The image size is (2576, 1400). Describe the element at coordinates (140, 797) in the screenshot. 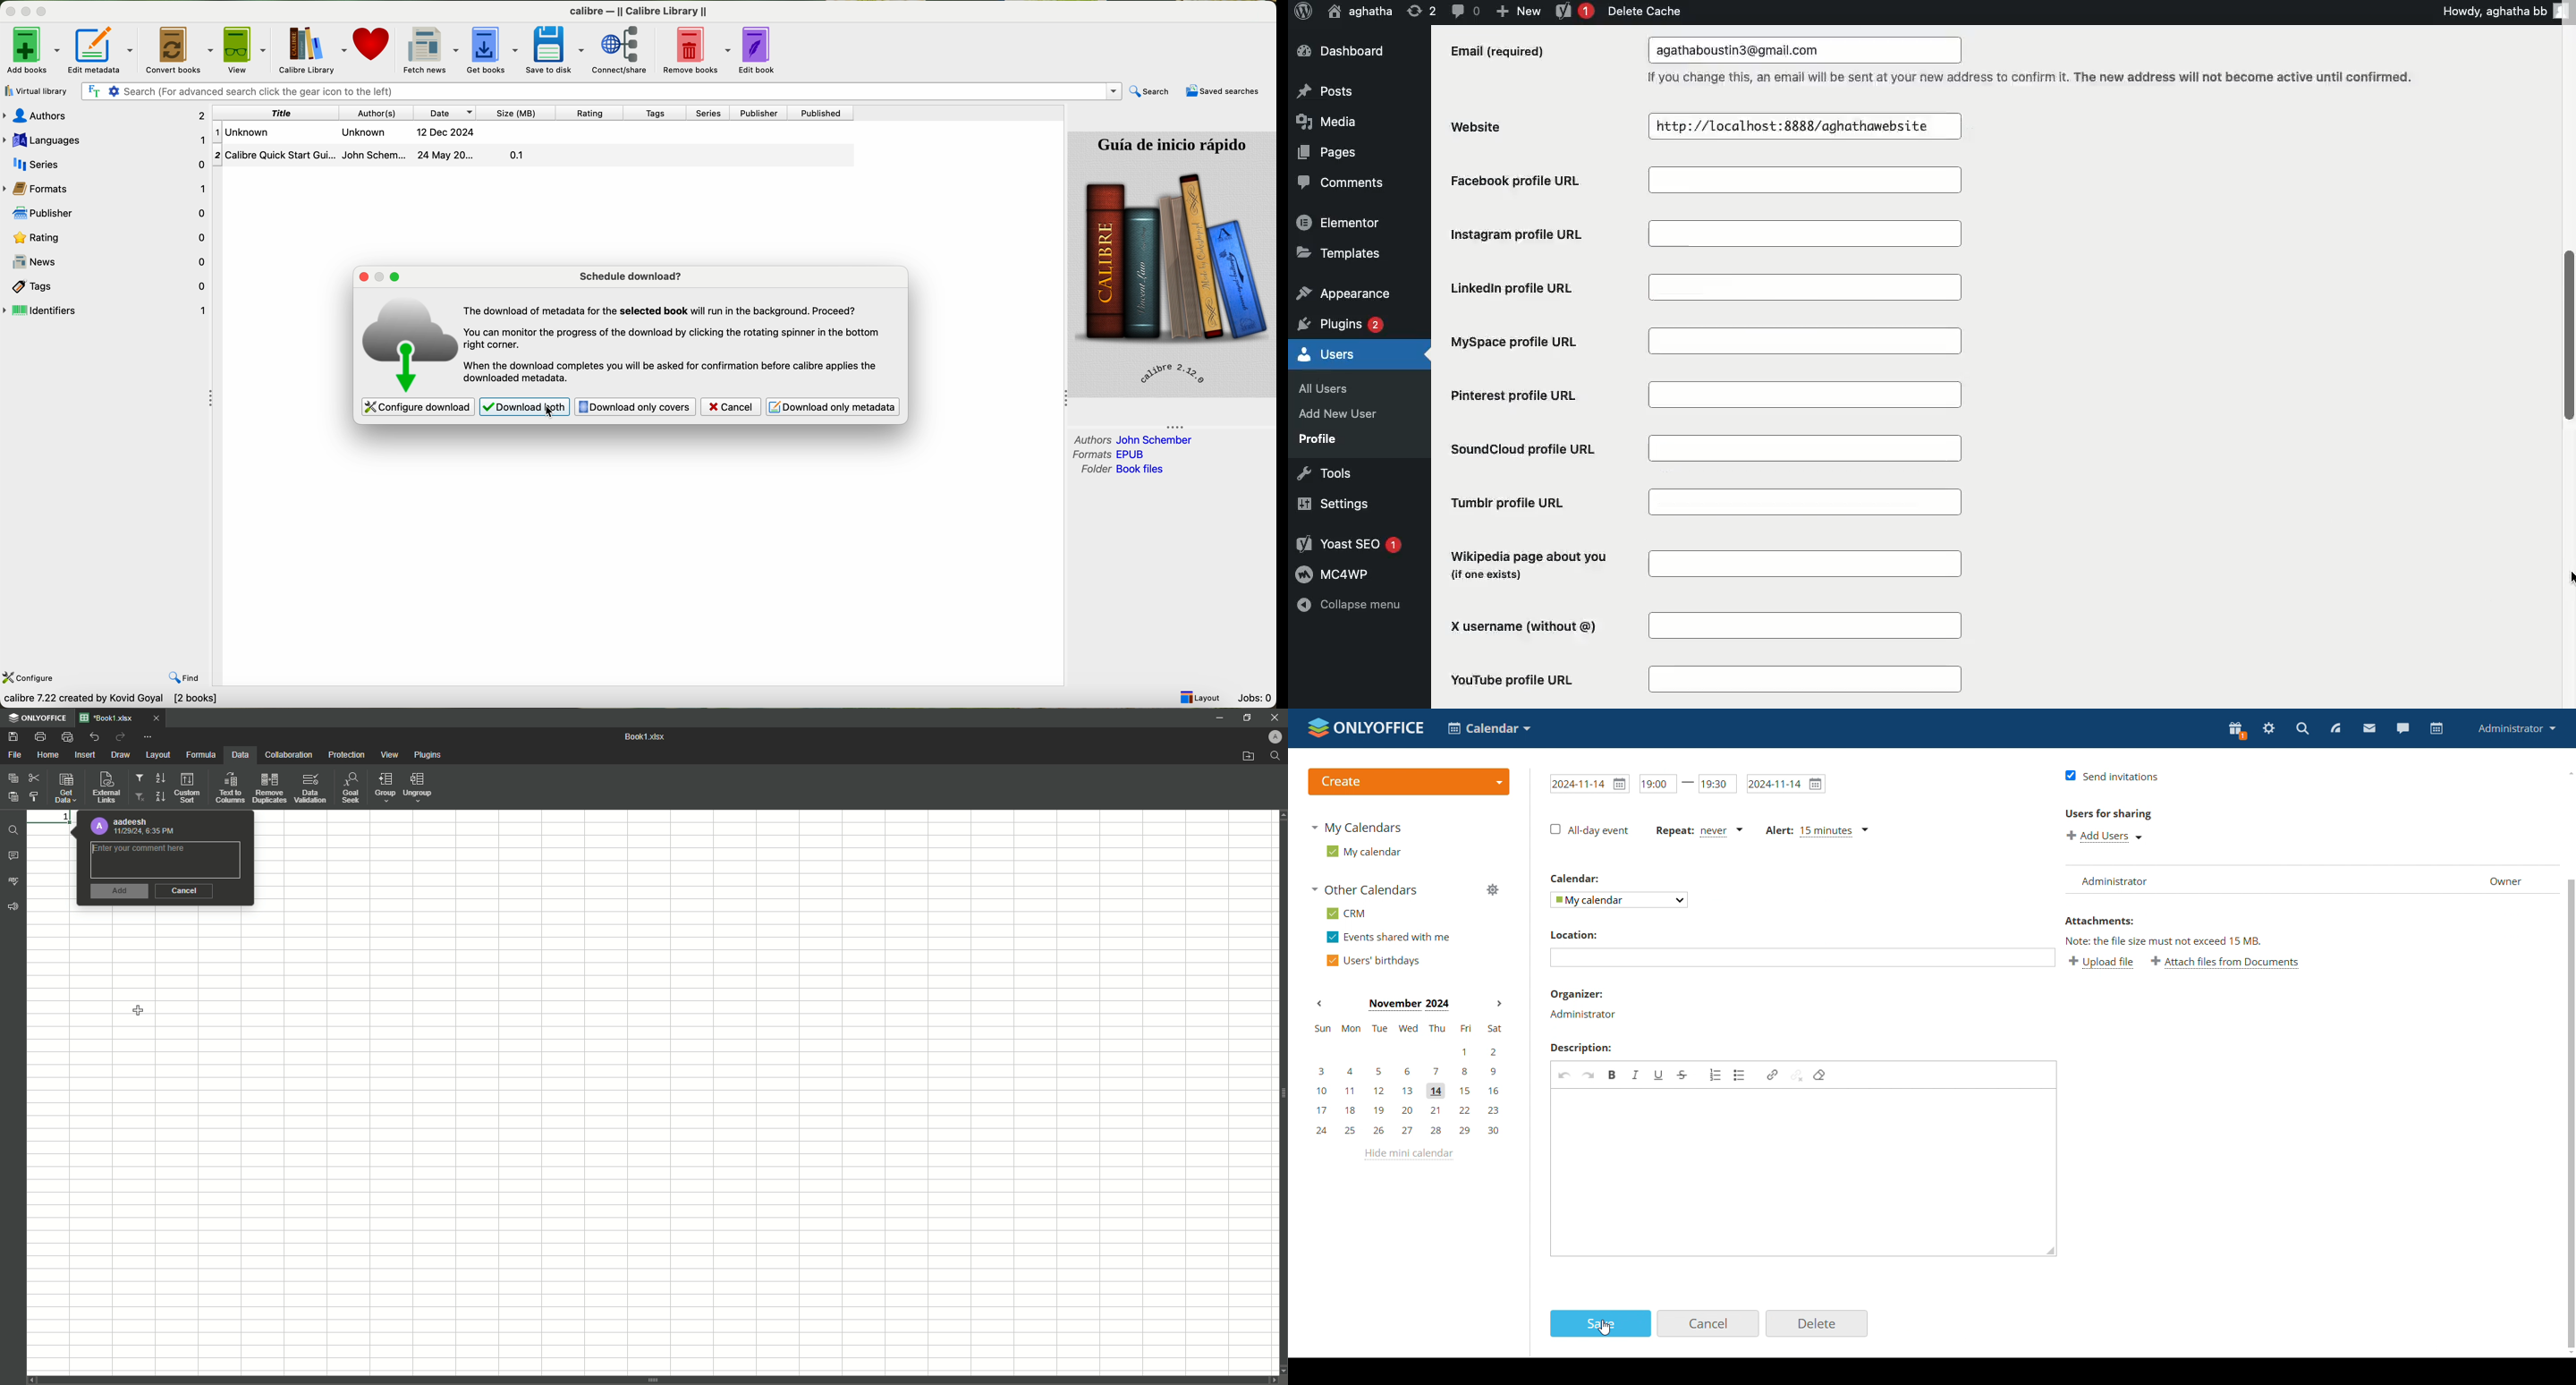

I see `Remove Filter` at that location.